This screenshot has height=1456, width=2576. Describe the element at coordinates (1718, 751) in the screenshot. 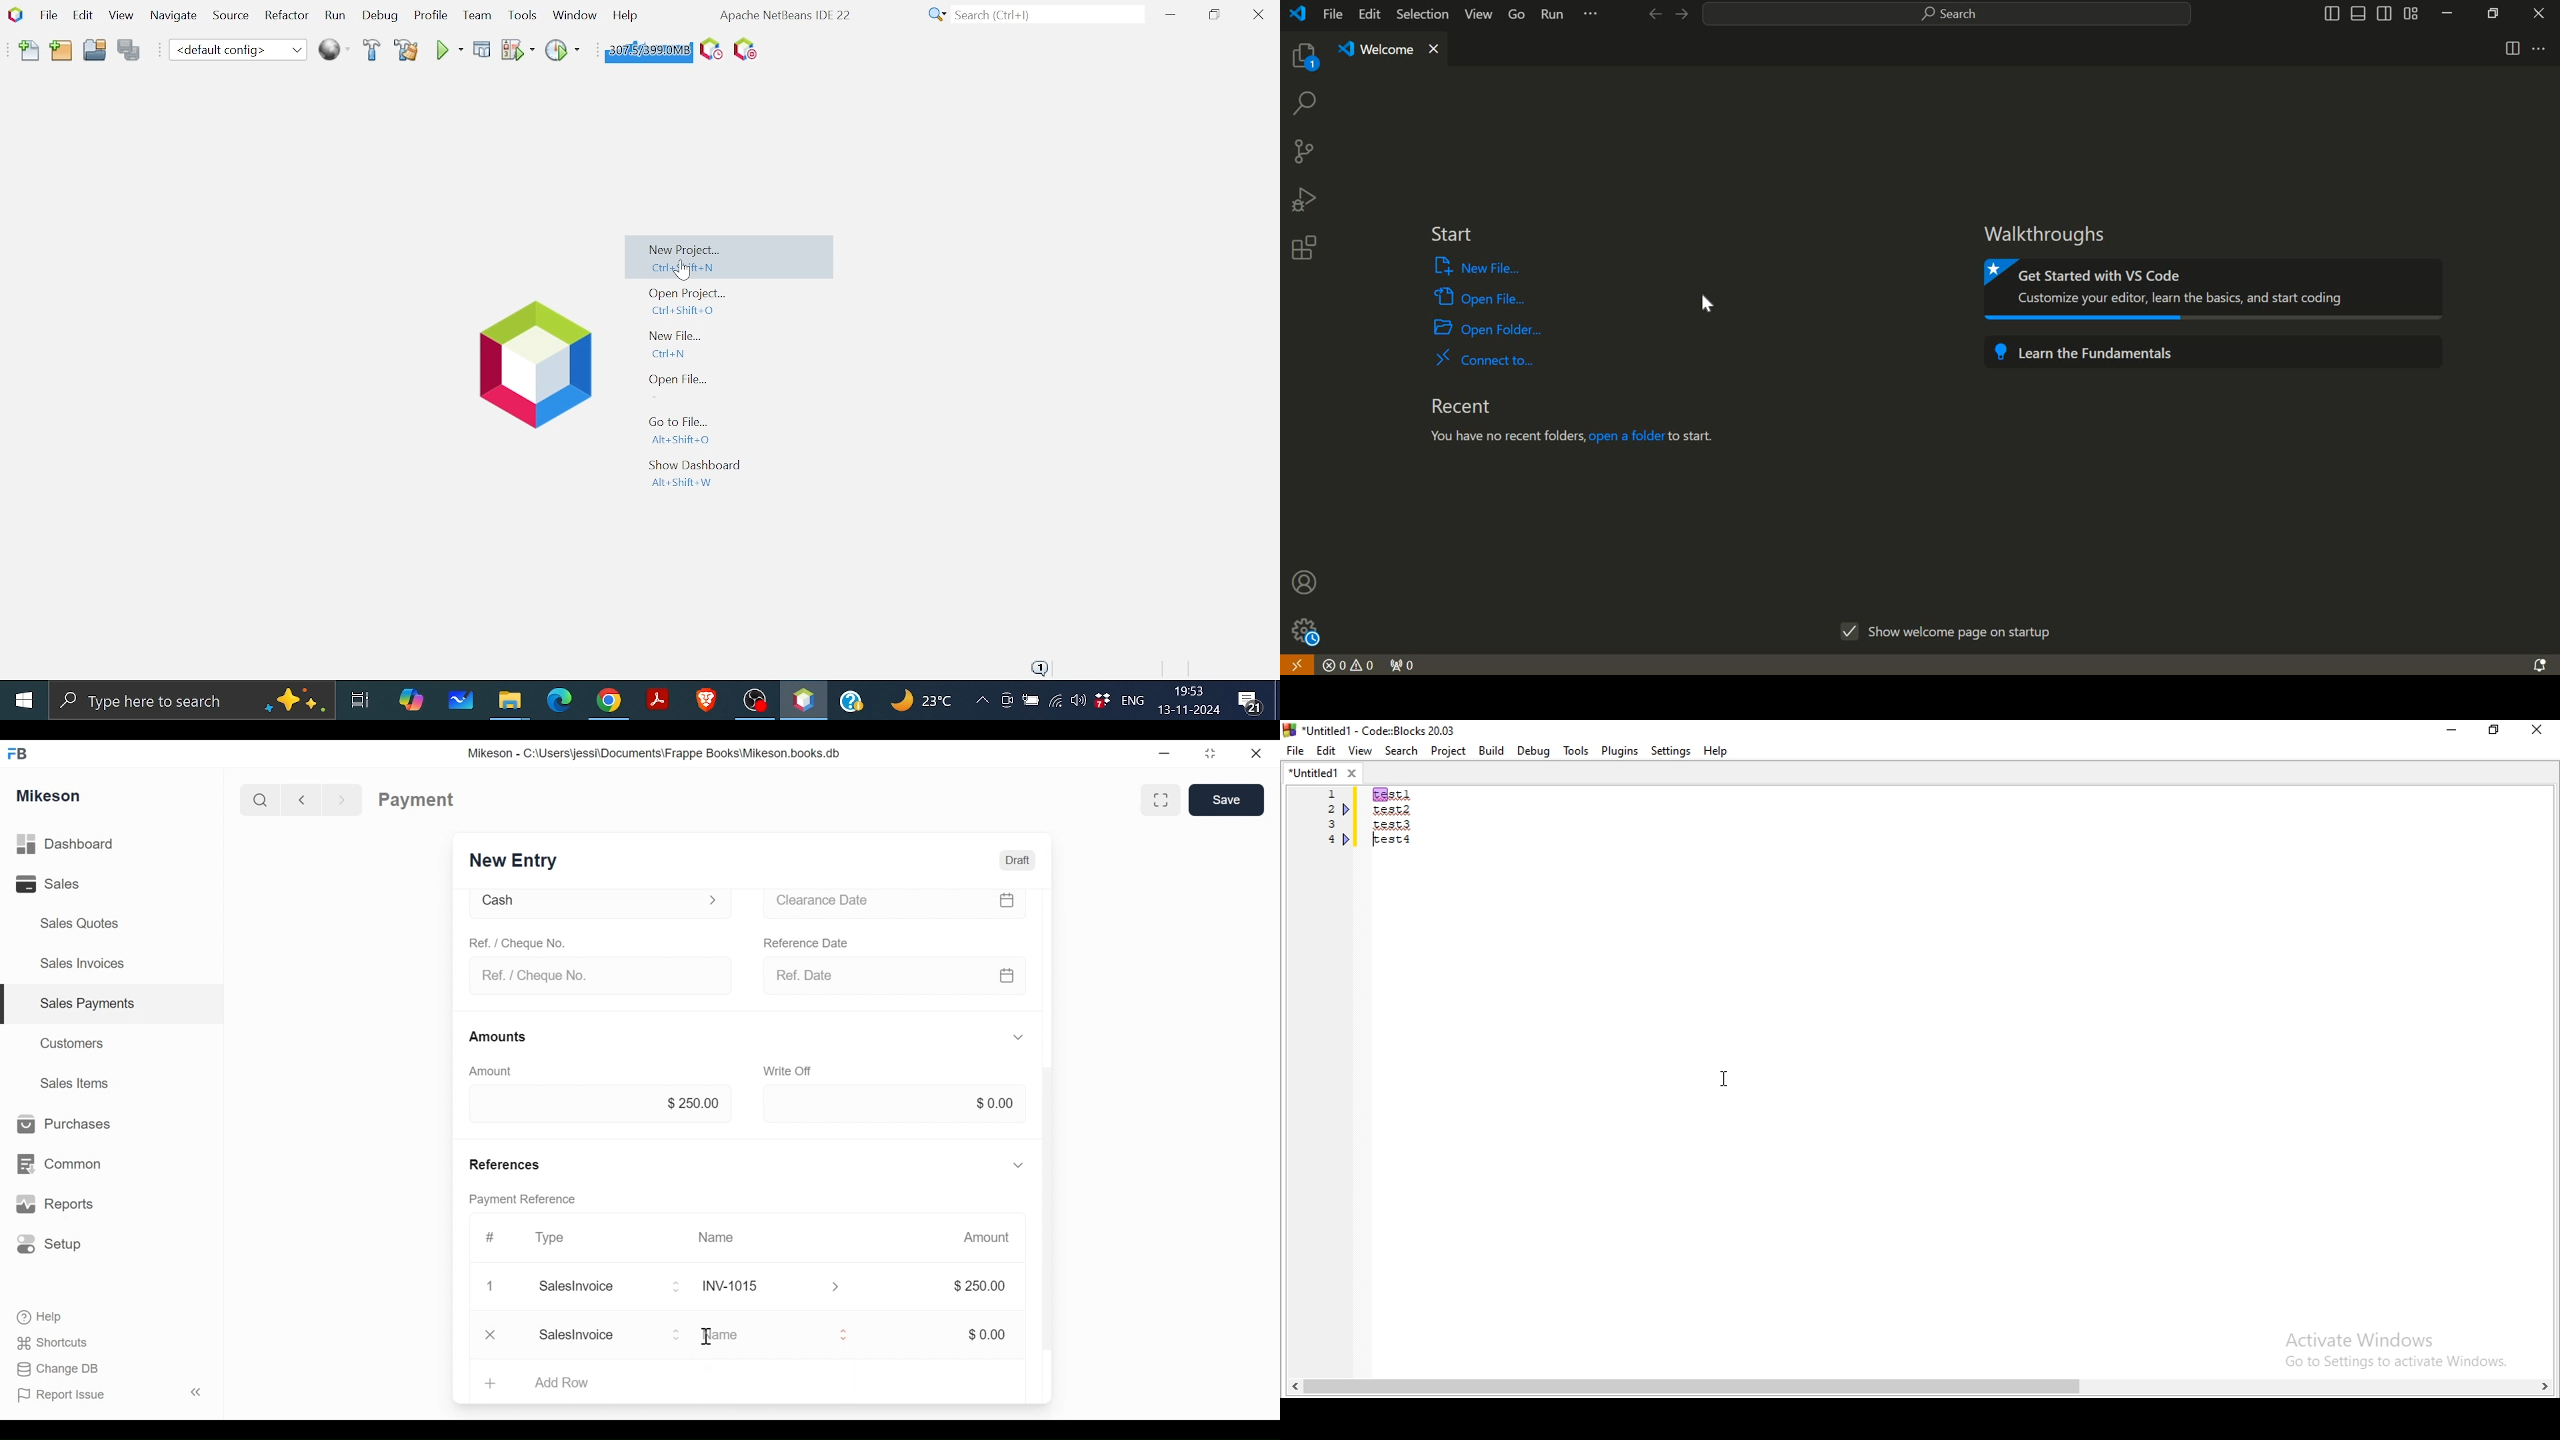

I see `help` at that location.